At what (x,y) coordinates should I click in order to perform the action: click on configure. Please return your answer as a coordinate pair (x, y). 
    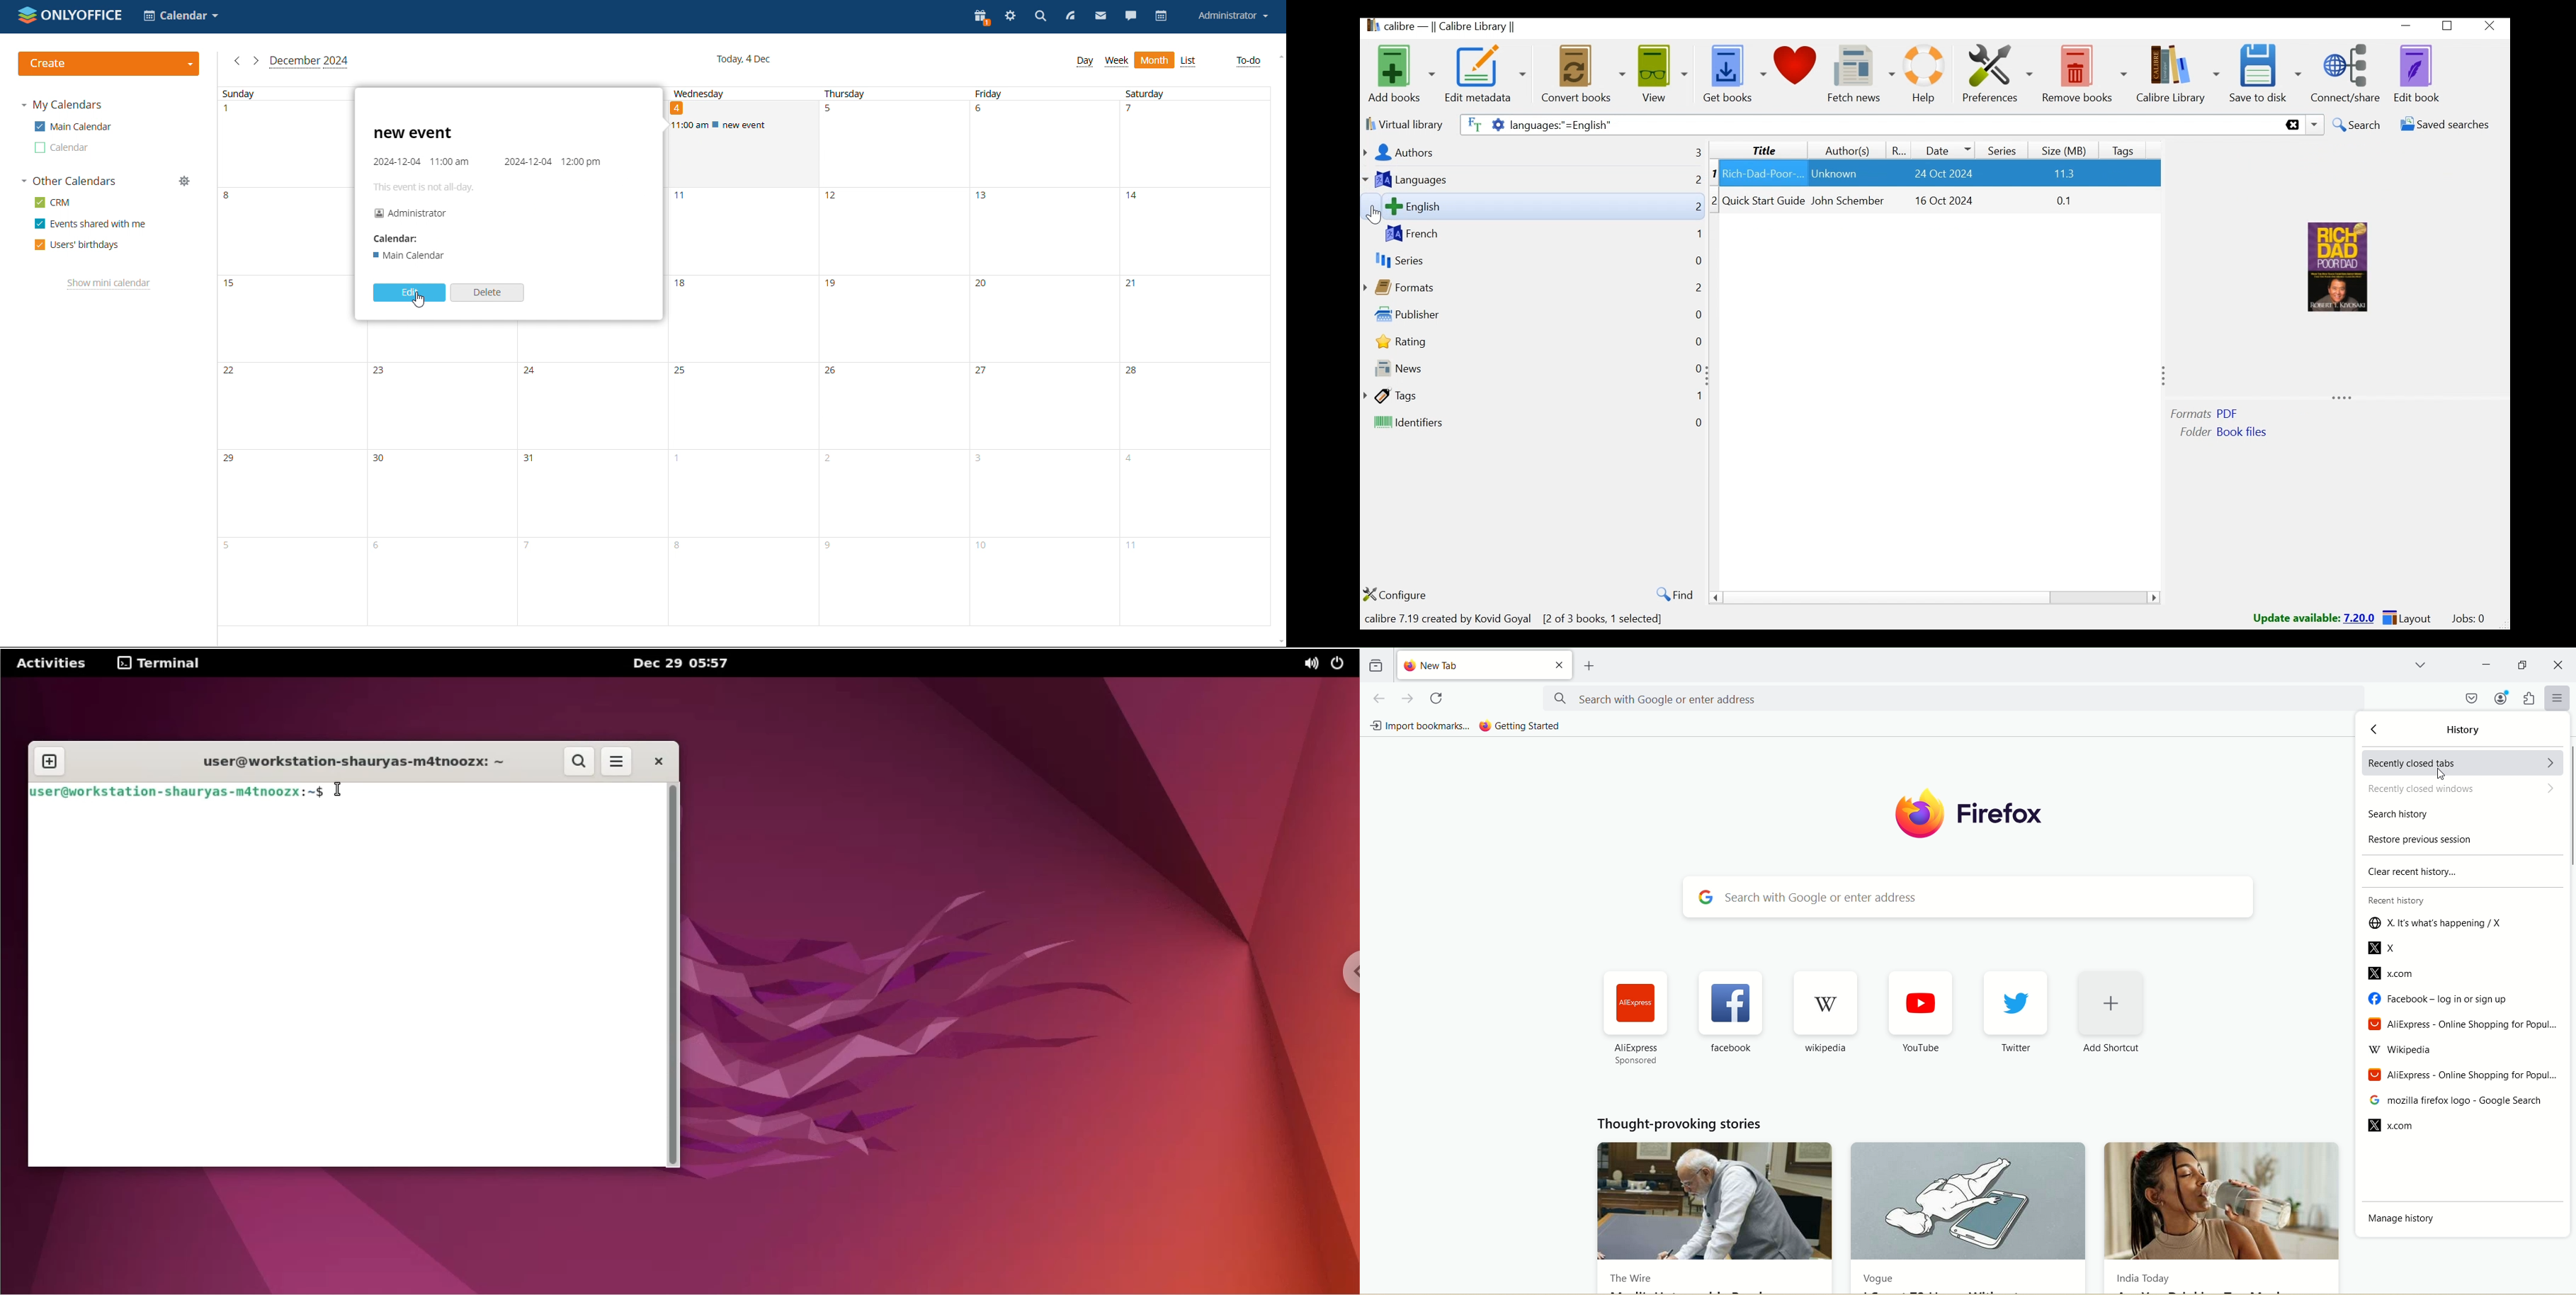
    Looking at the image, I should click on (1407, 595).